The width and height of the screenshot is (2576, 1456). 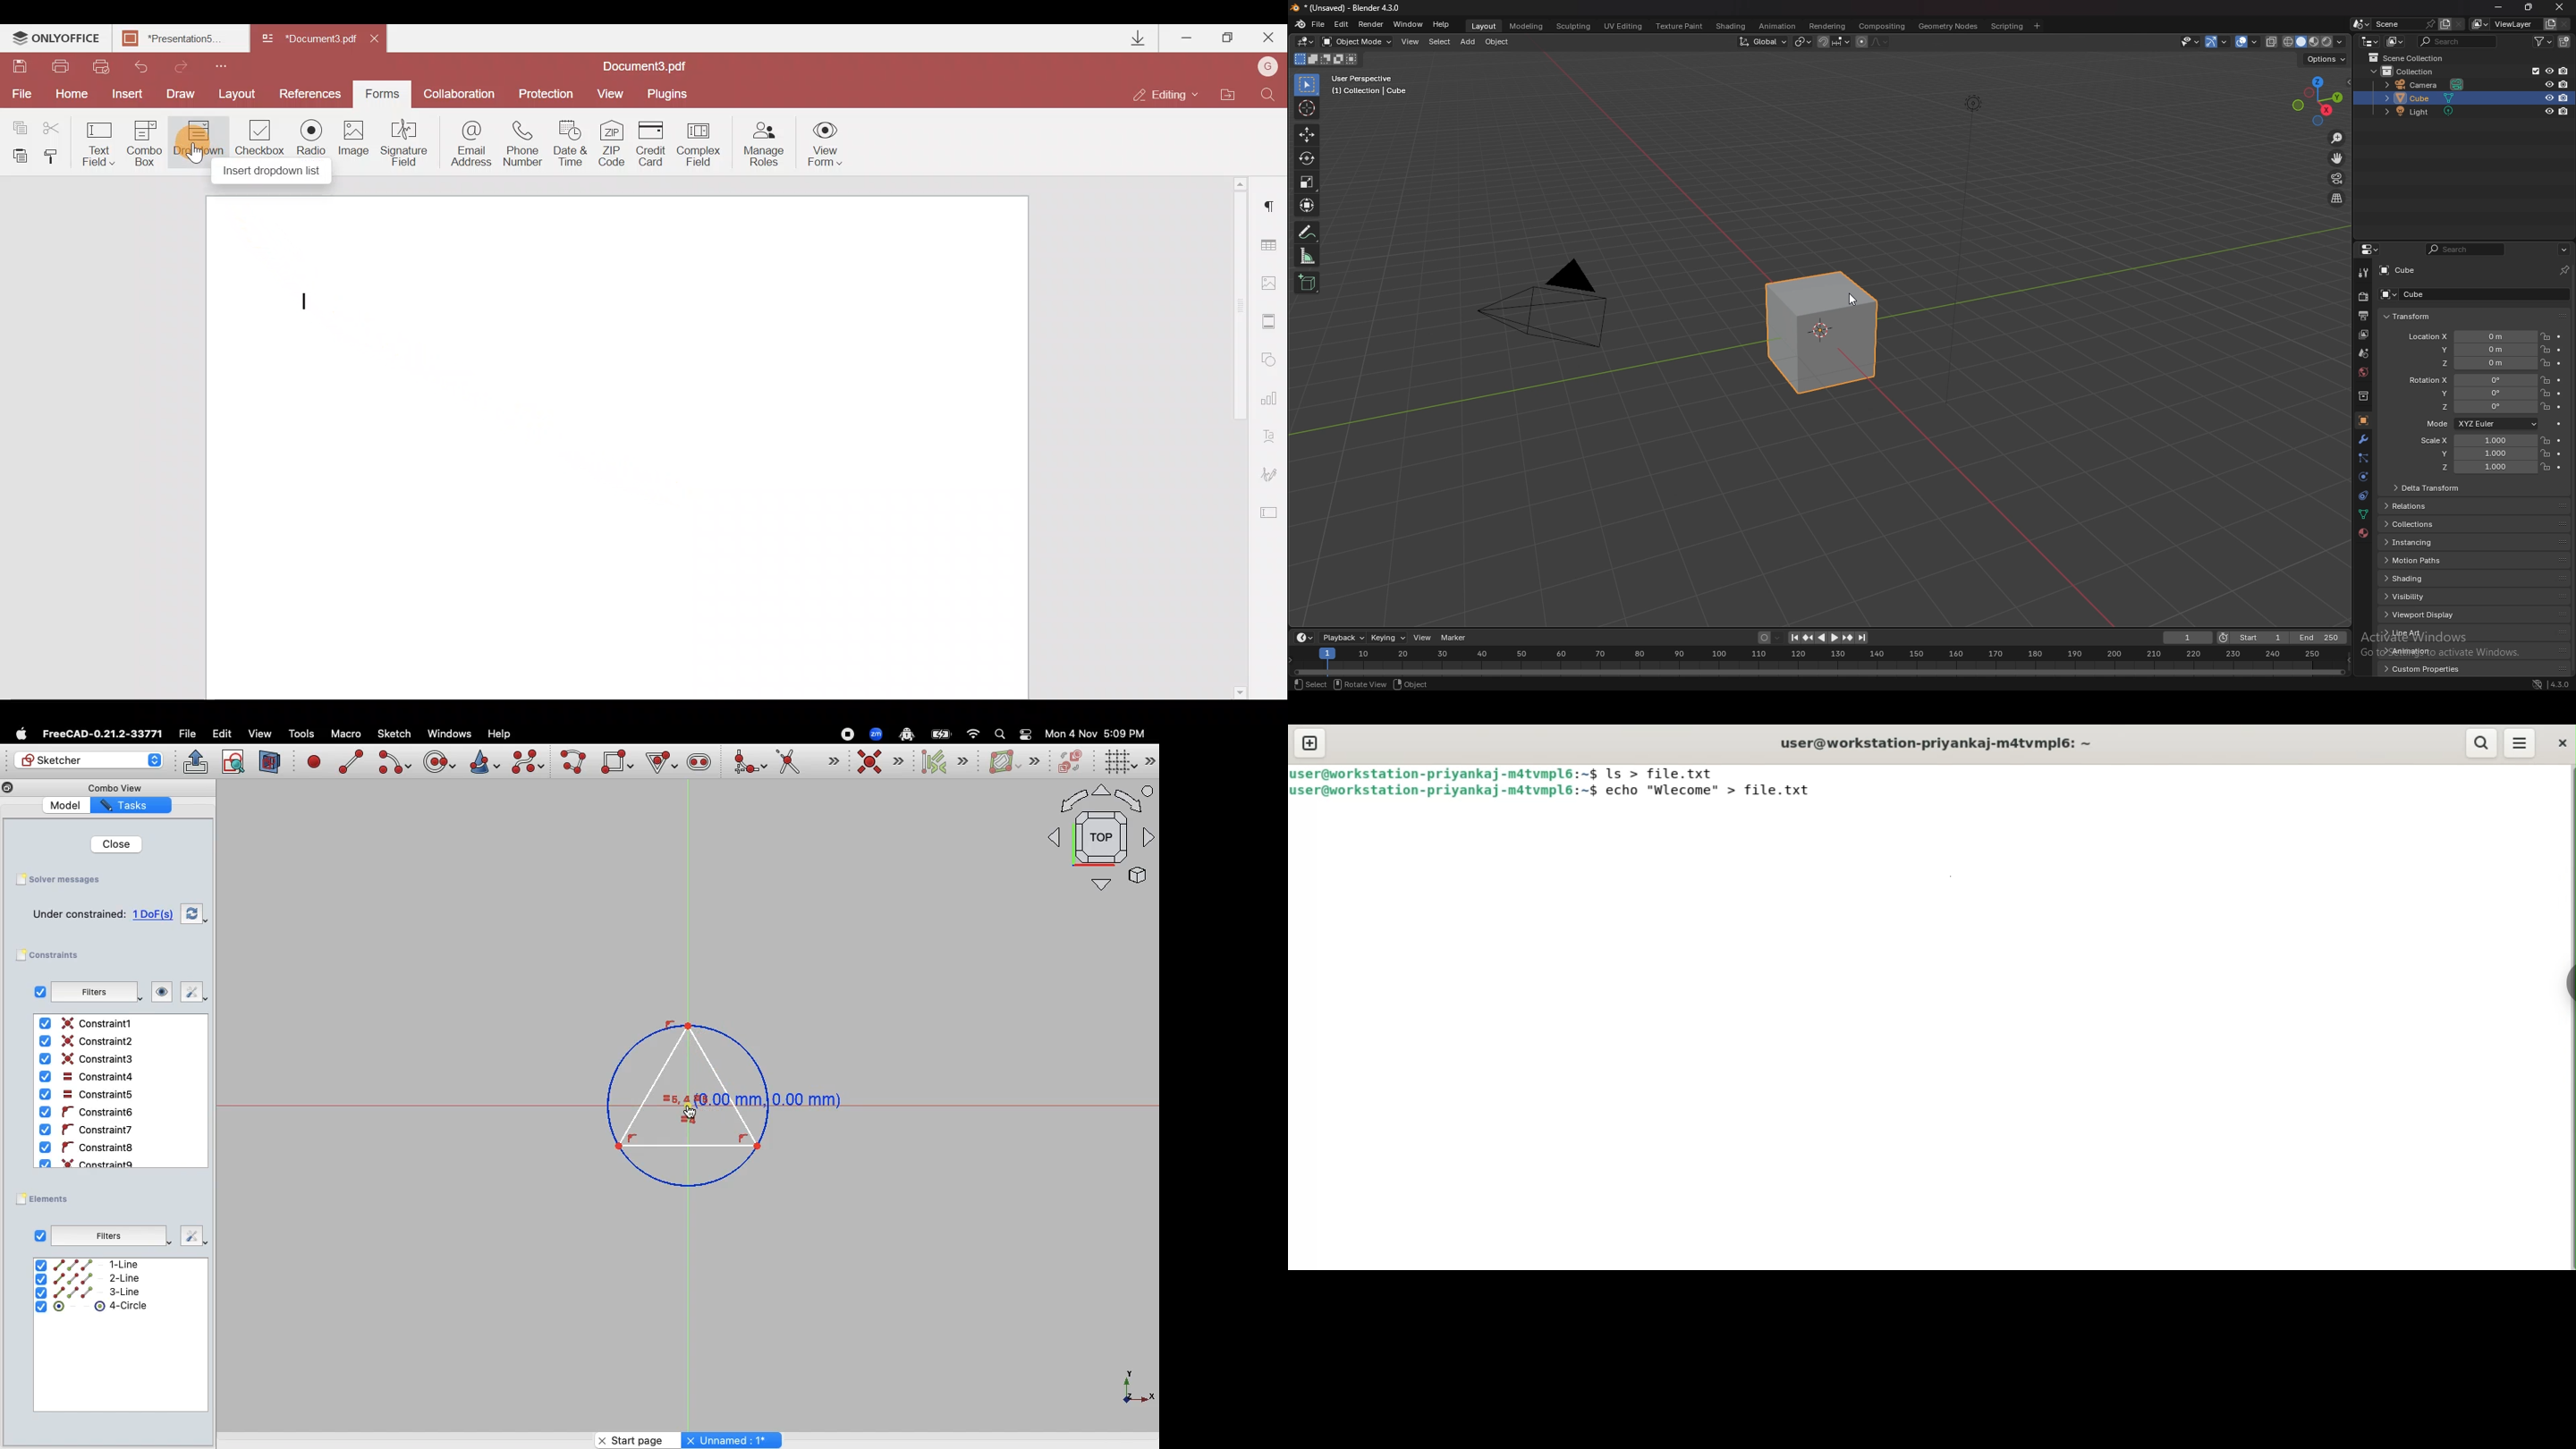 What do you see at coordinates (2371, 250) in the screenshot?
I see `editor type` at bounding box center [2371, 250].